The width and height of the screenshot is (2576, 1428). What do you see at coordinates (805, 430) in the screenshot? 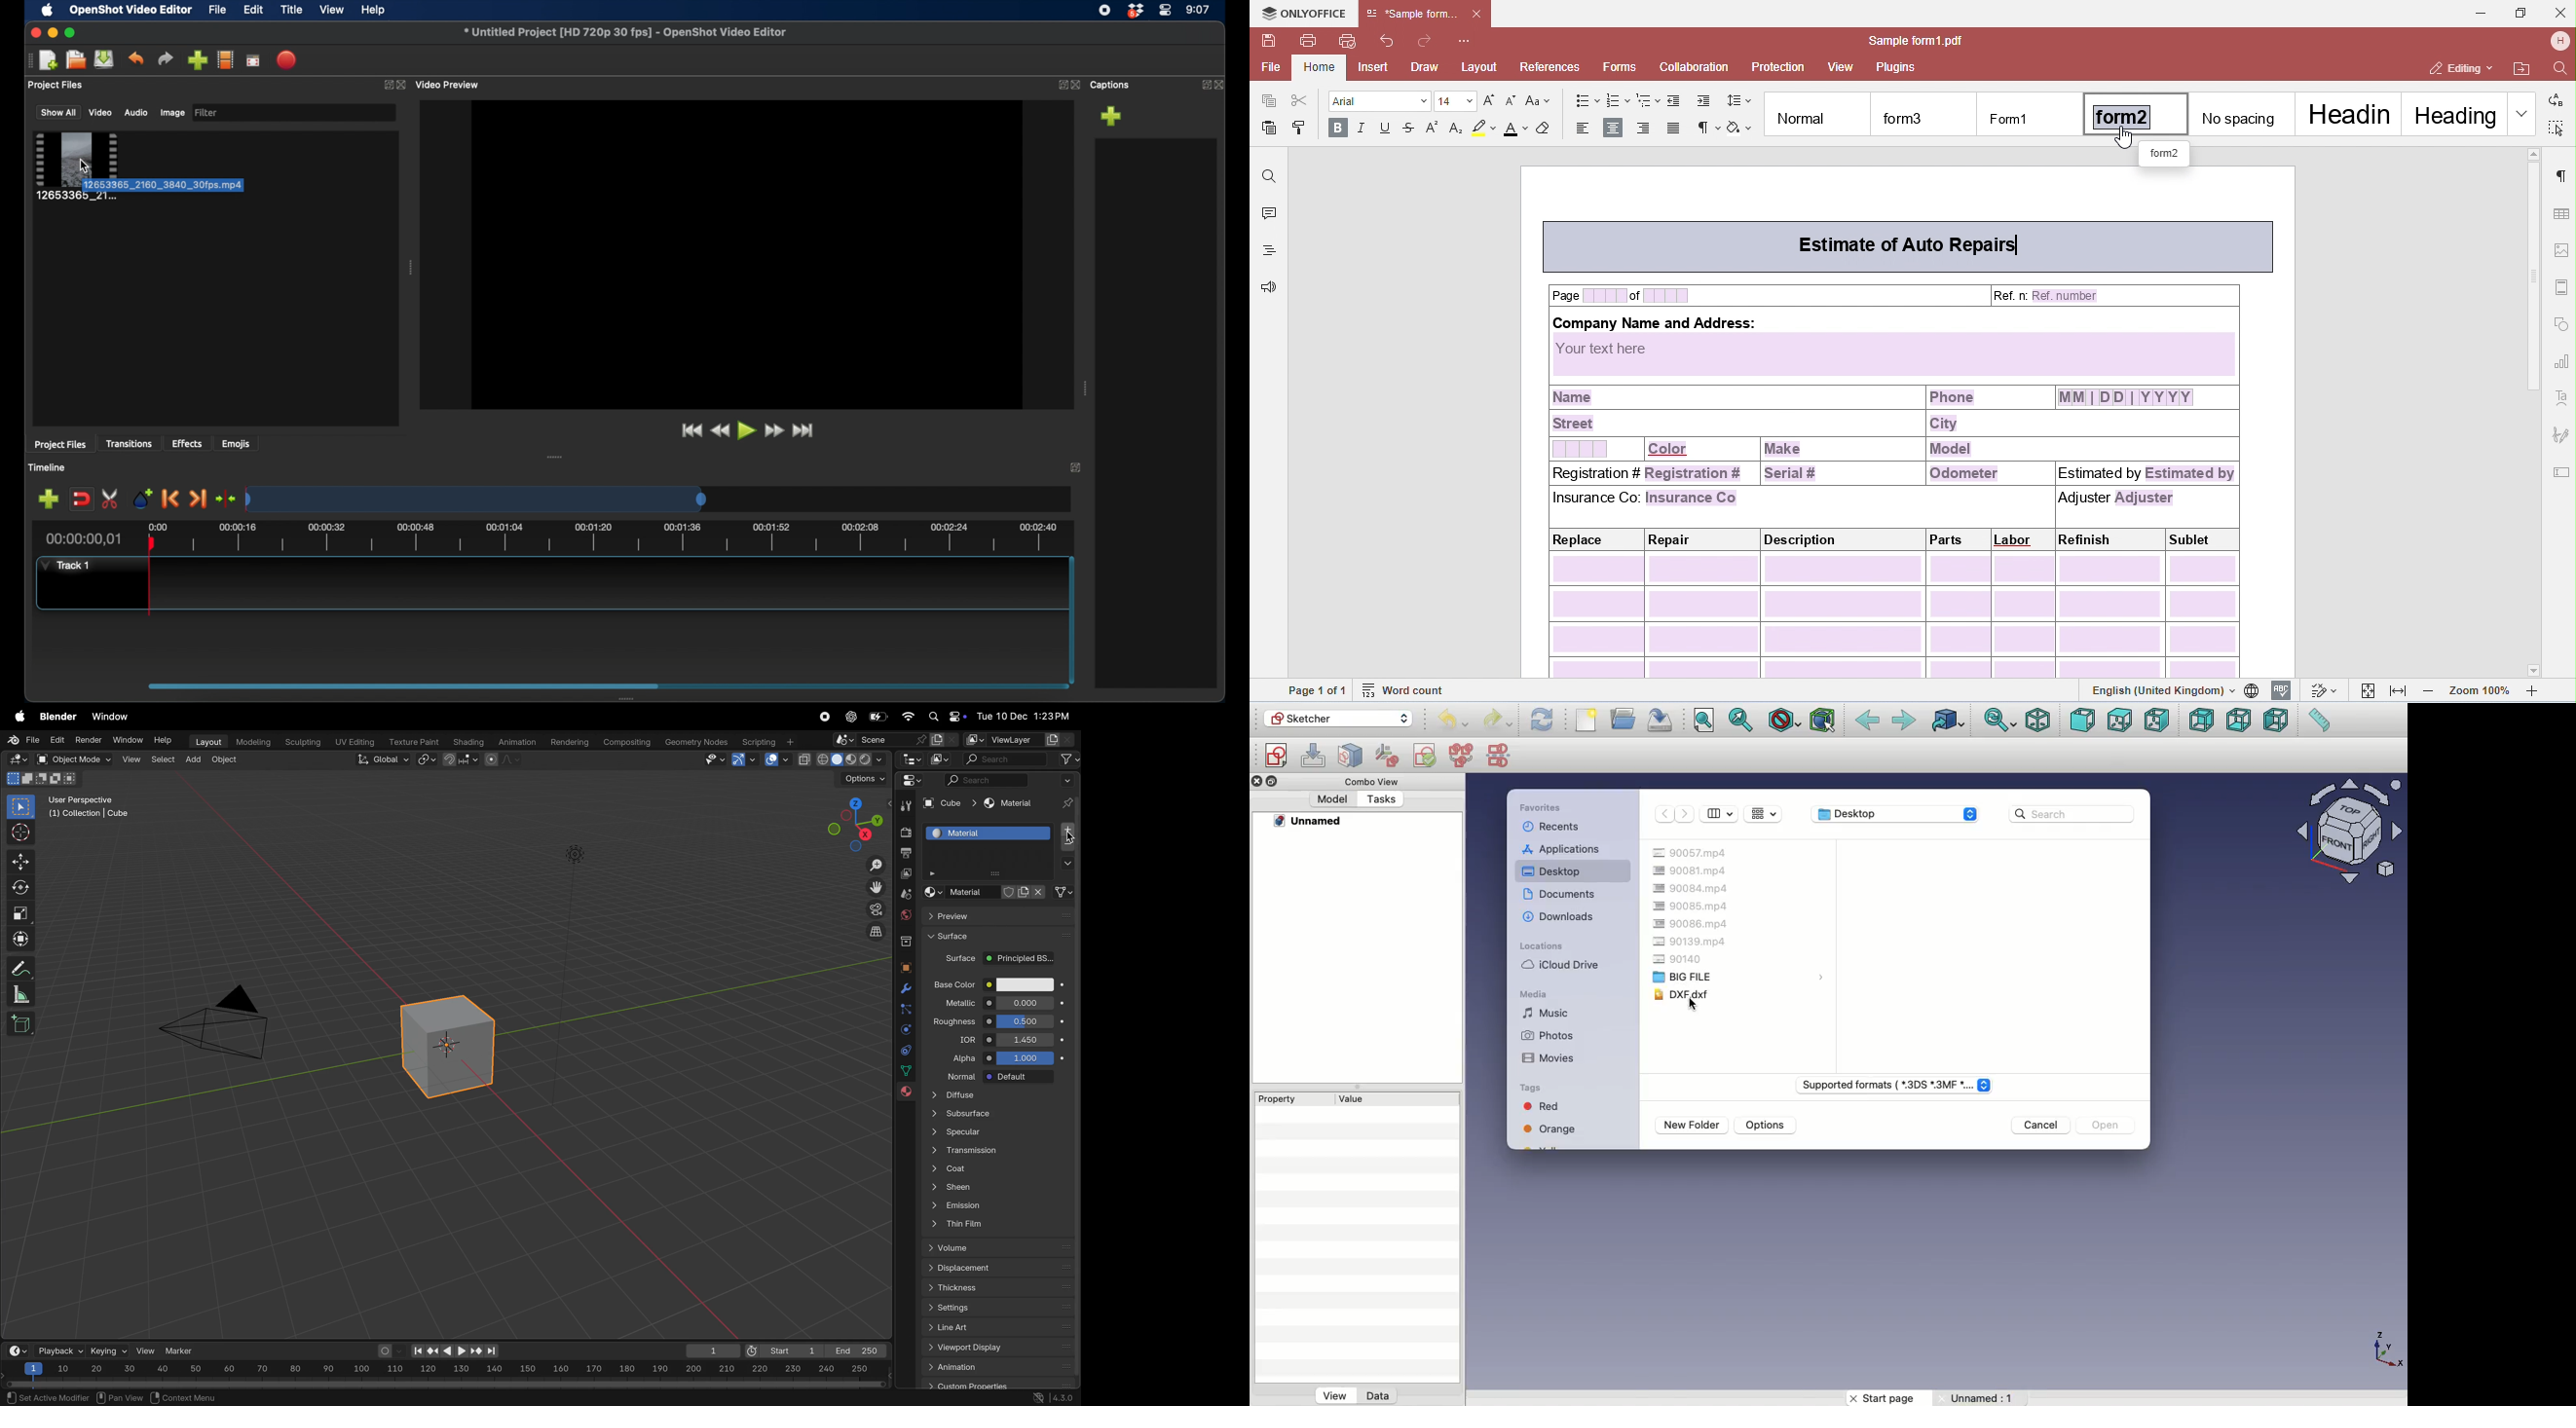
I see `fast forward` at bounding box center [805, 430].